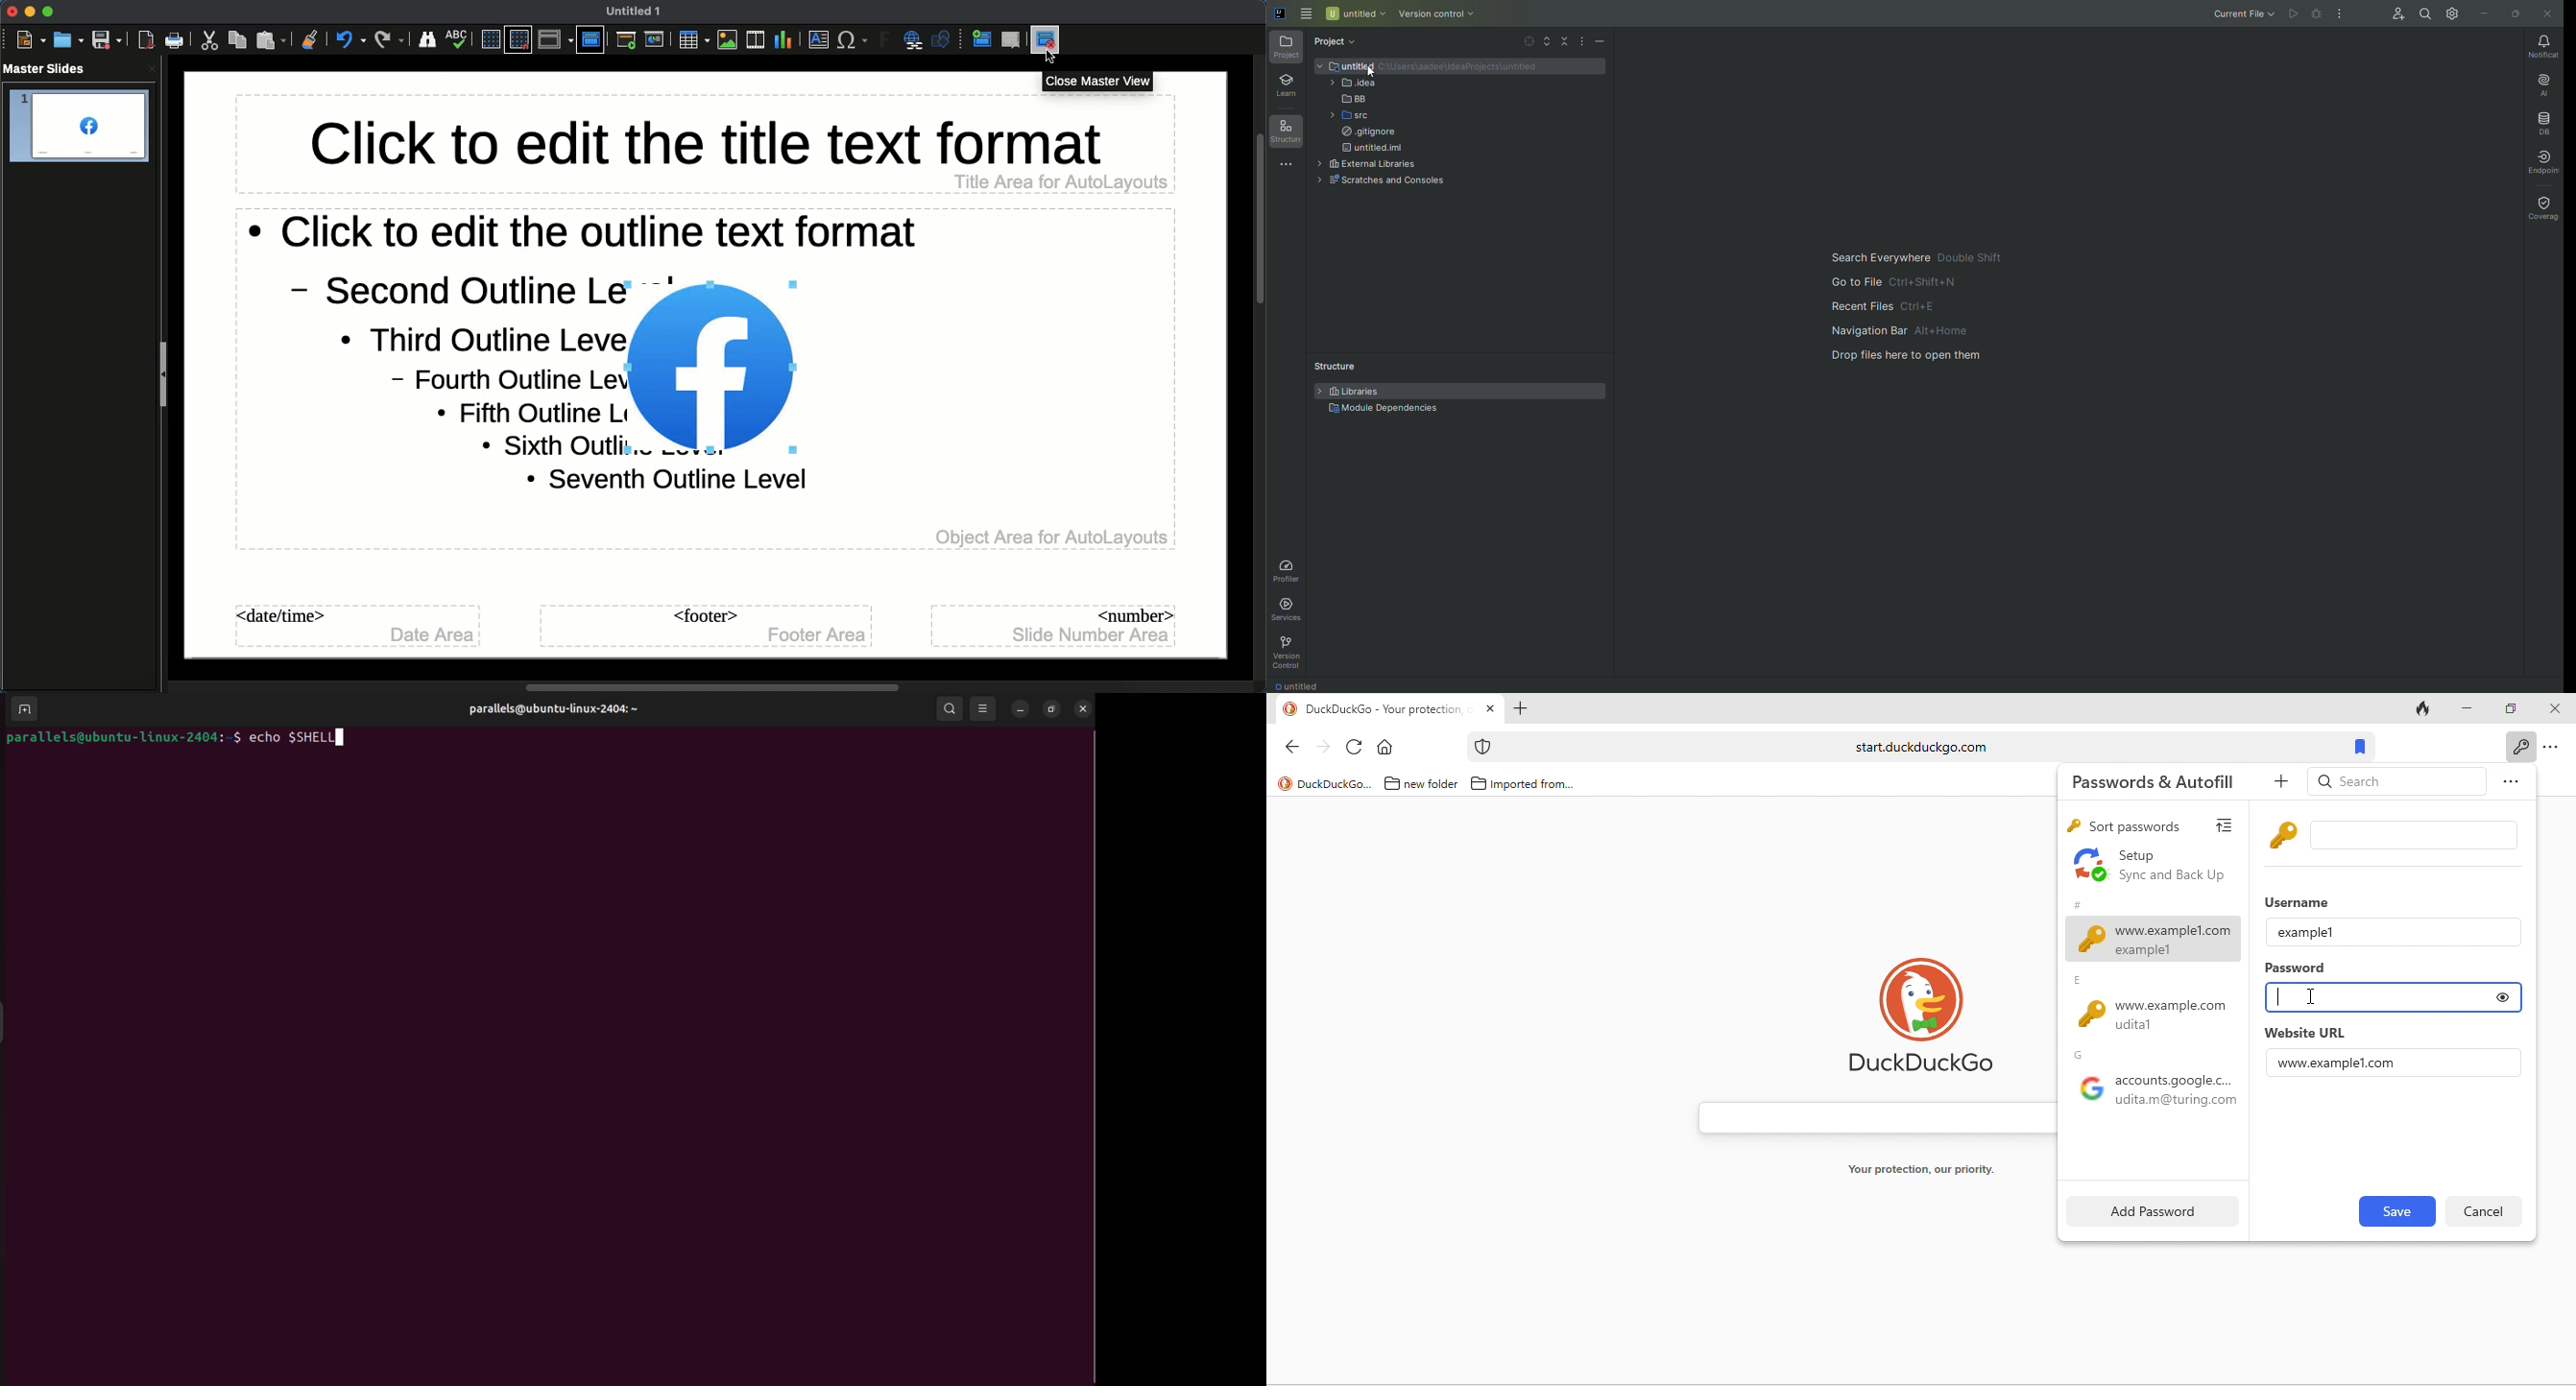 The width and height of the screenshot is (2576, 1400). What do you see at coordinates (1336, 785) in the screenshot?
I see `duckduckgo...` at bounding box center [1336, 785].